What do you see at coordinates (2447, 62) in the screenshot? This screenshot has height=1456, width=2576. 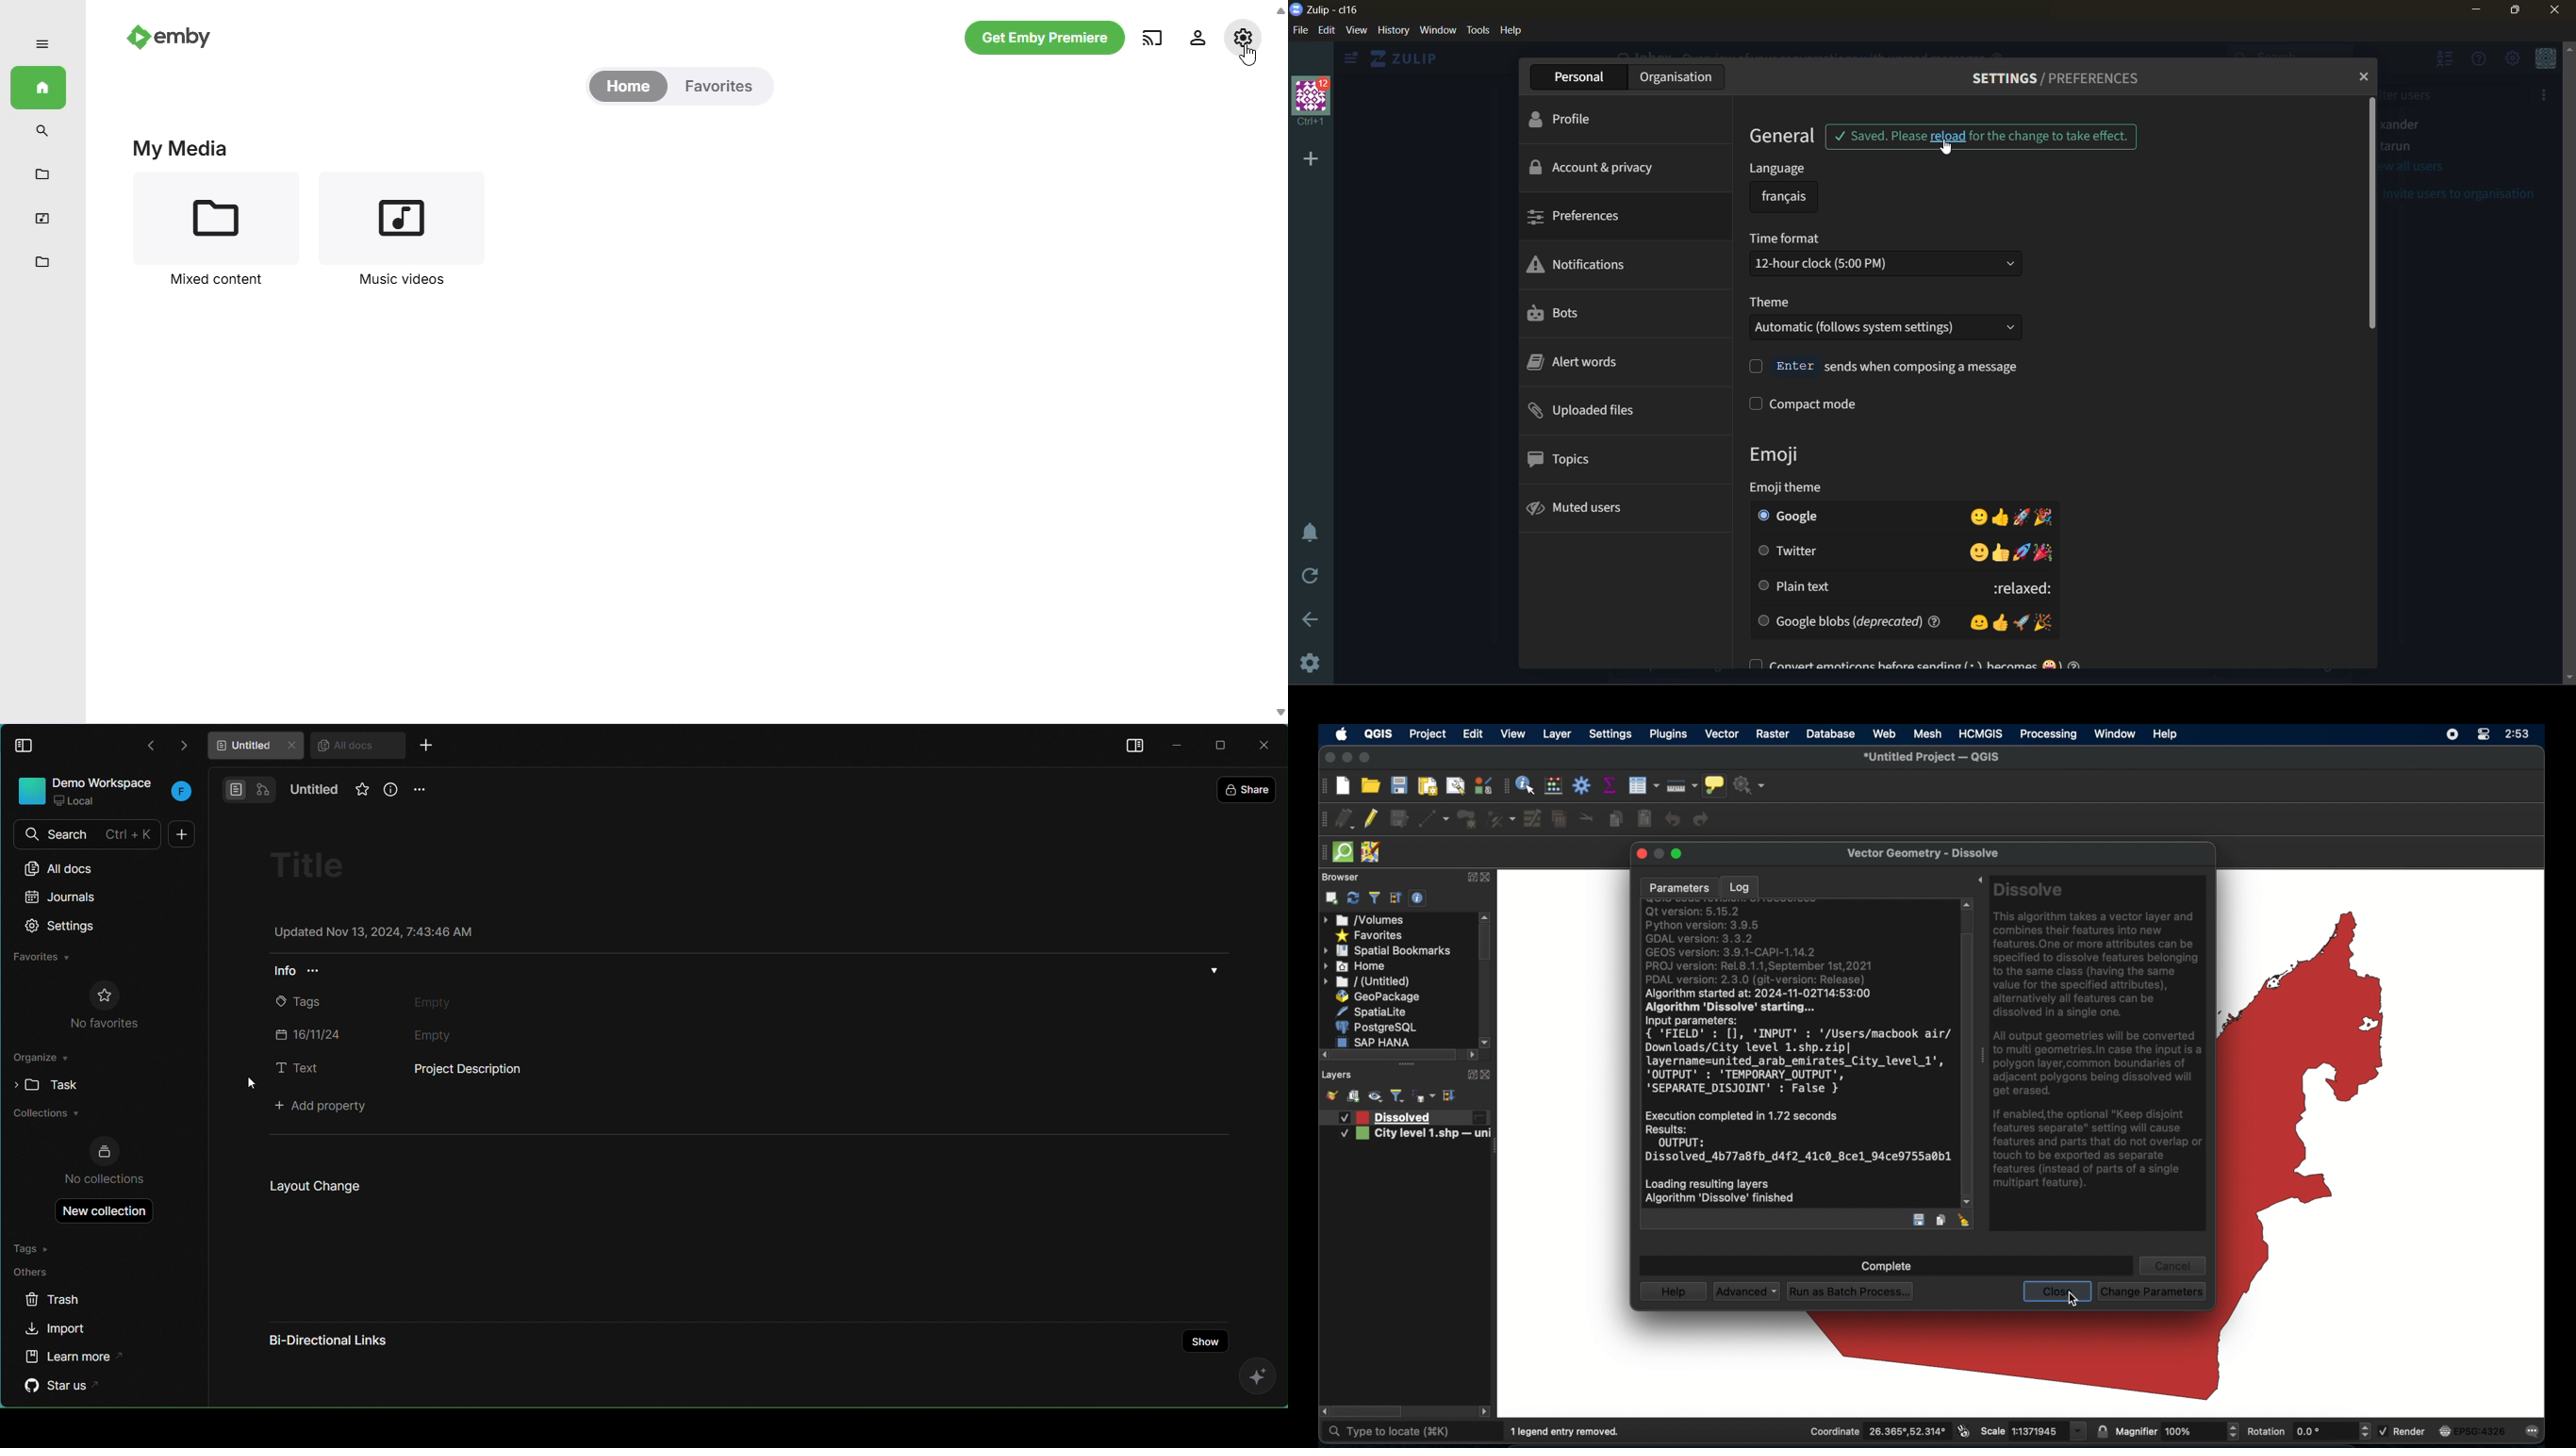 I see `hide user list` at bounding box center [2447, 62].